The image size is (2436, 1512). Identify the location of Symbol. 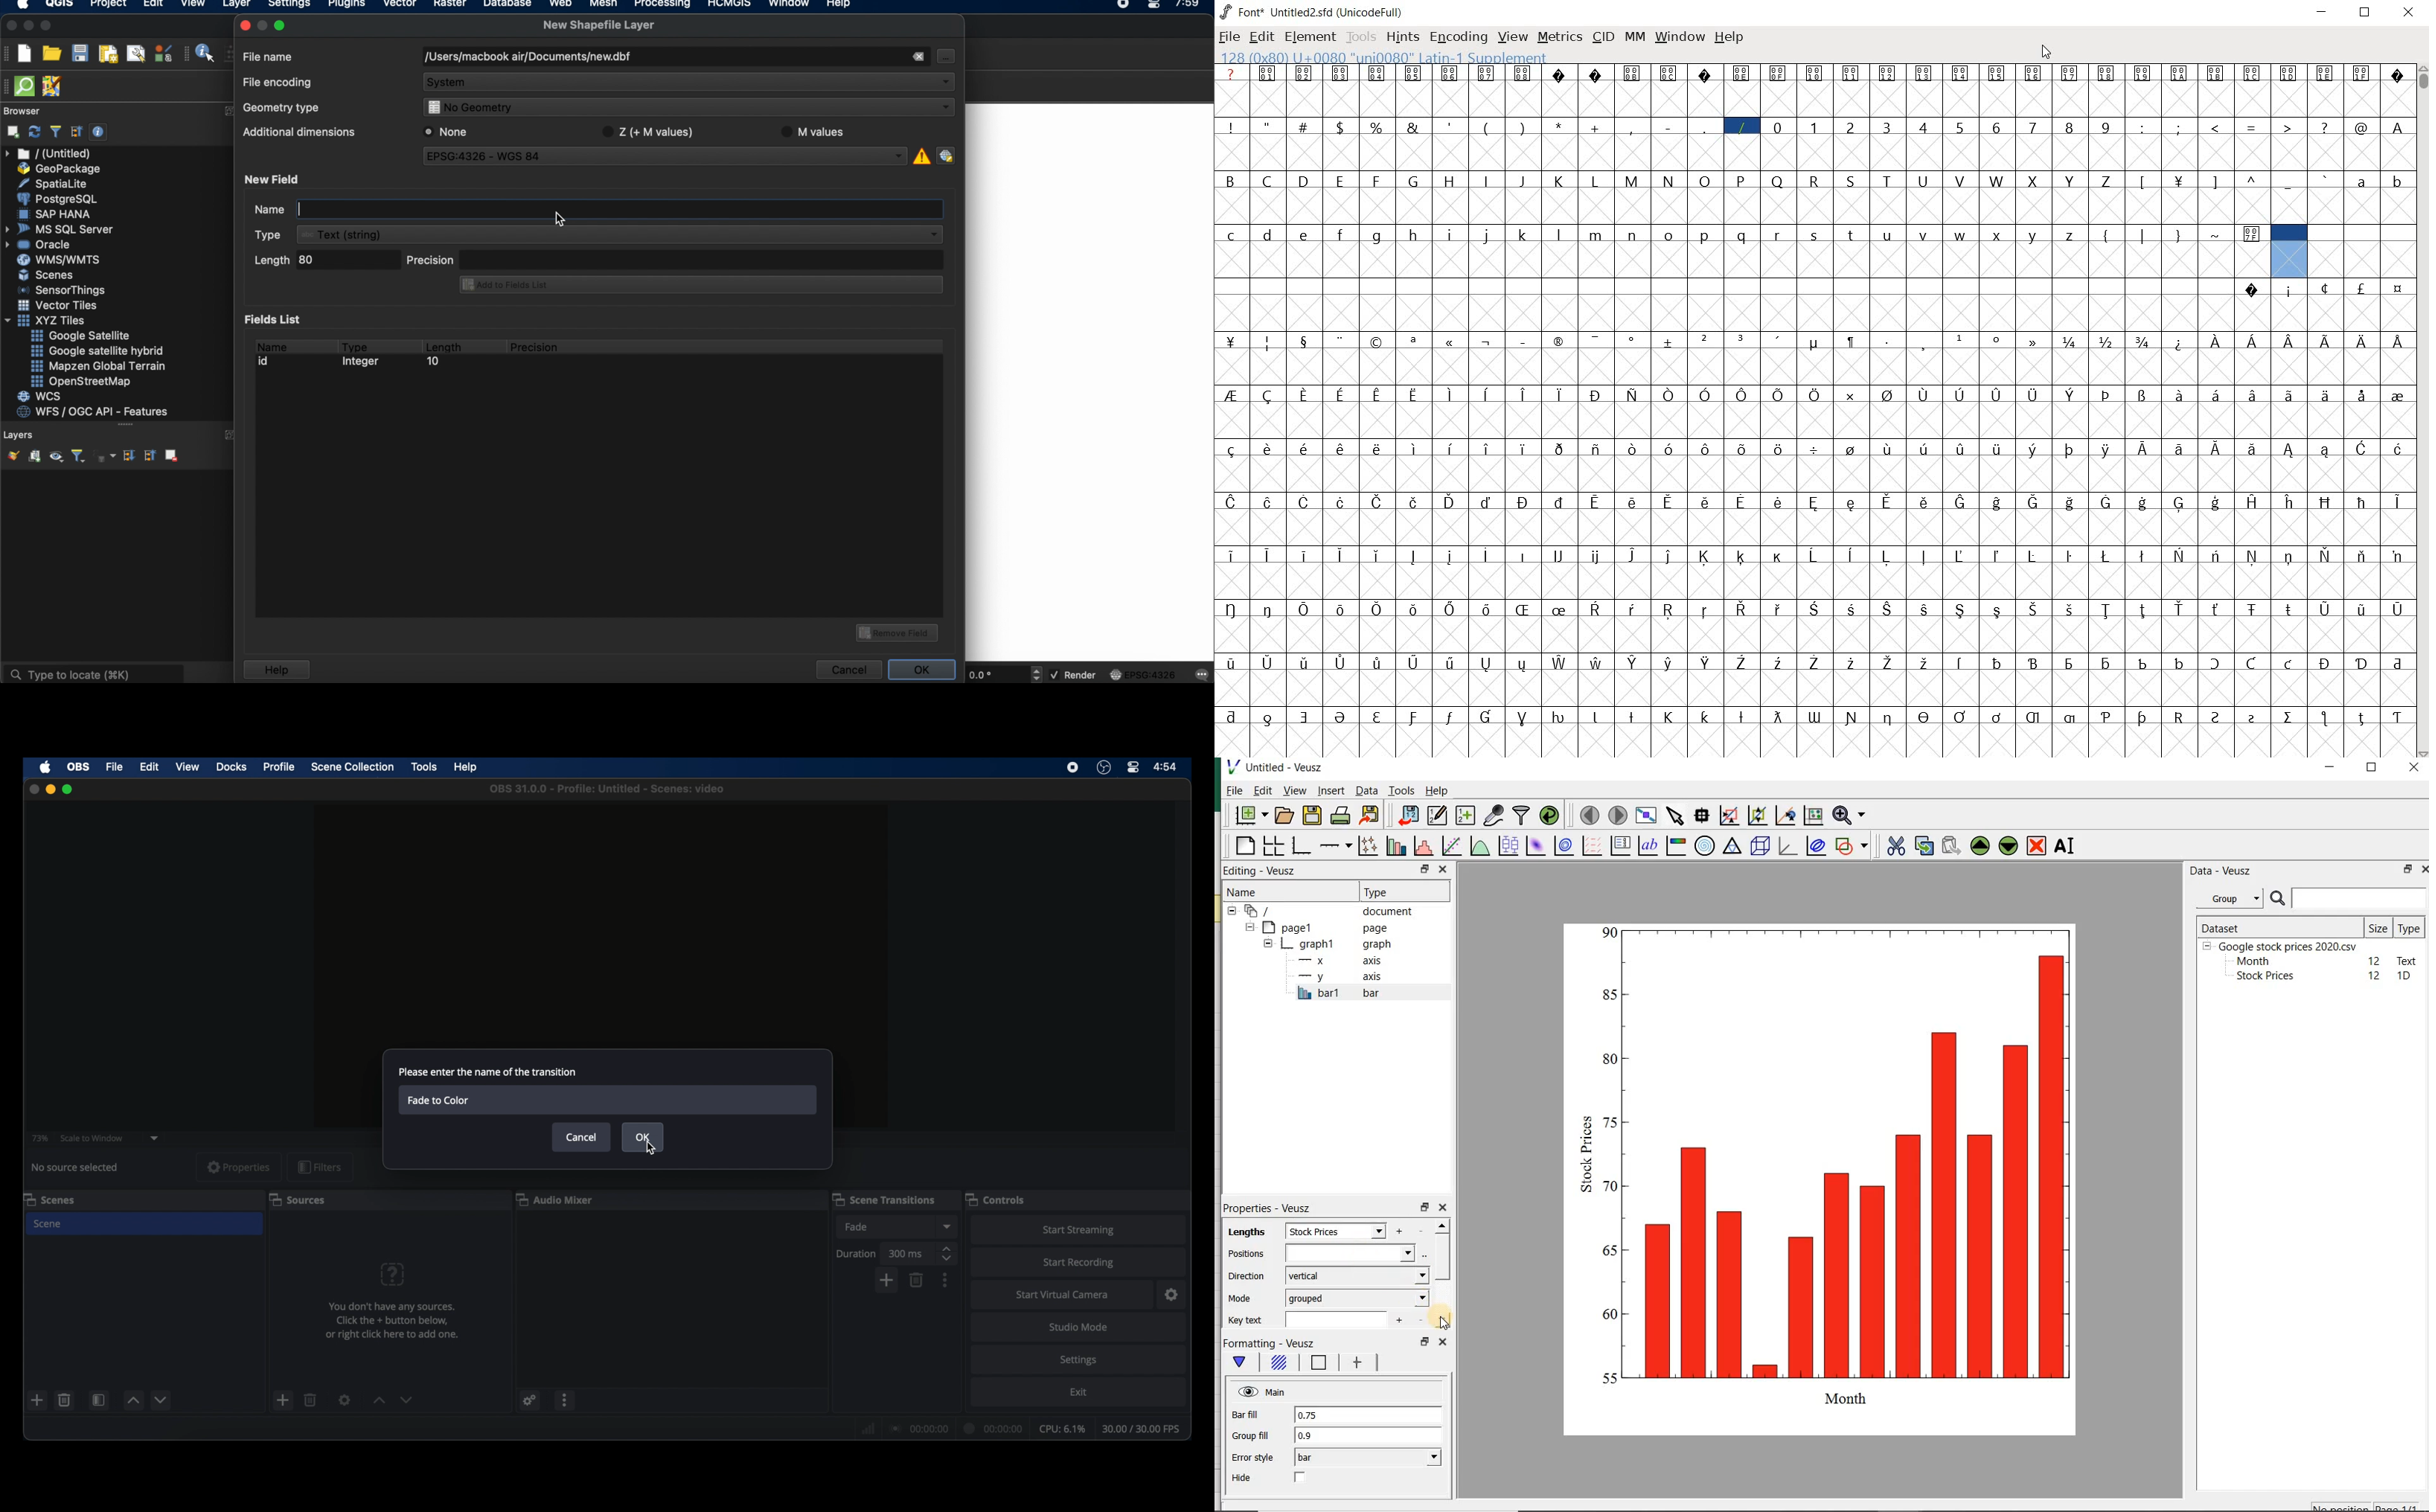
(1962, 661).